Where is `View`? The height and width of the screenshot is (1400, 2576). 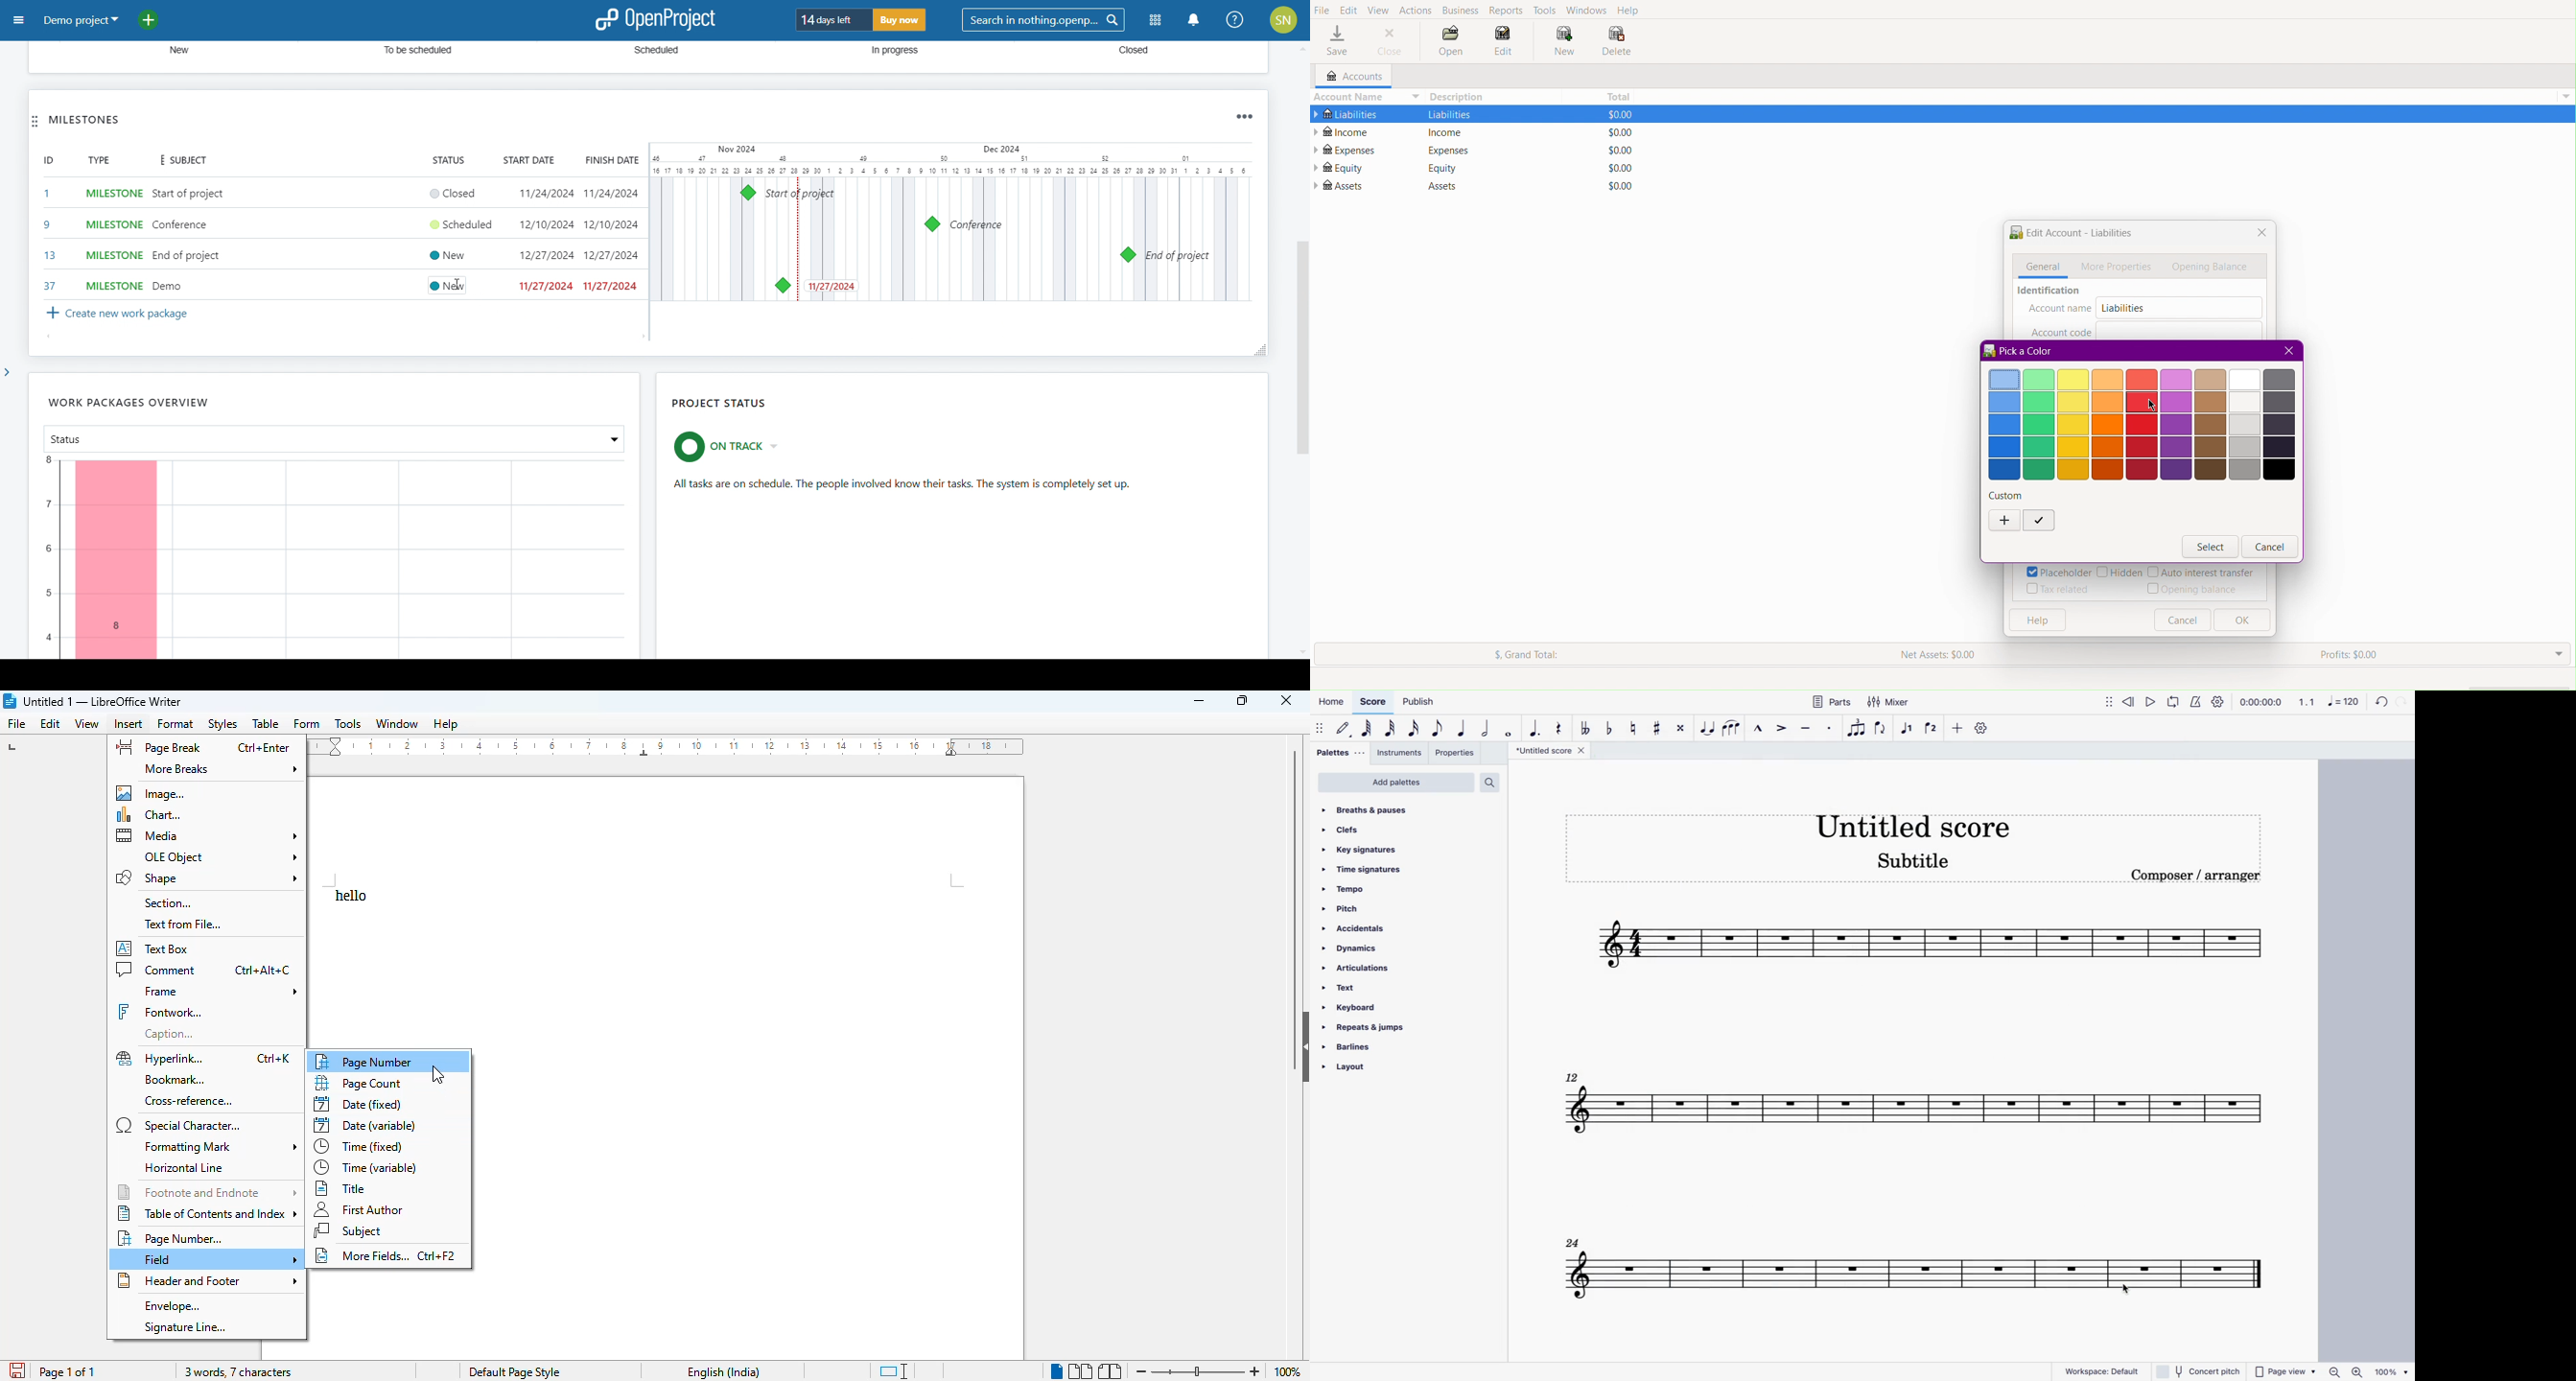 View is located at coordinates (1379, 9).